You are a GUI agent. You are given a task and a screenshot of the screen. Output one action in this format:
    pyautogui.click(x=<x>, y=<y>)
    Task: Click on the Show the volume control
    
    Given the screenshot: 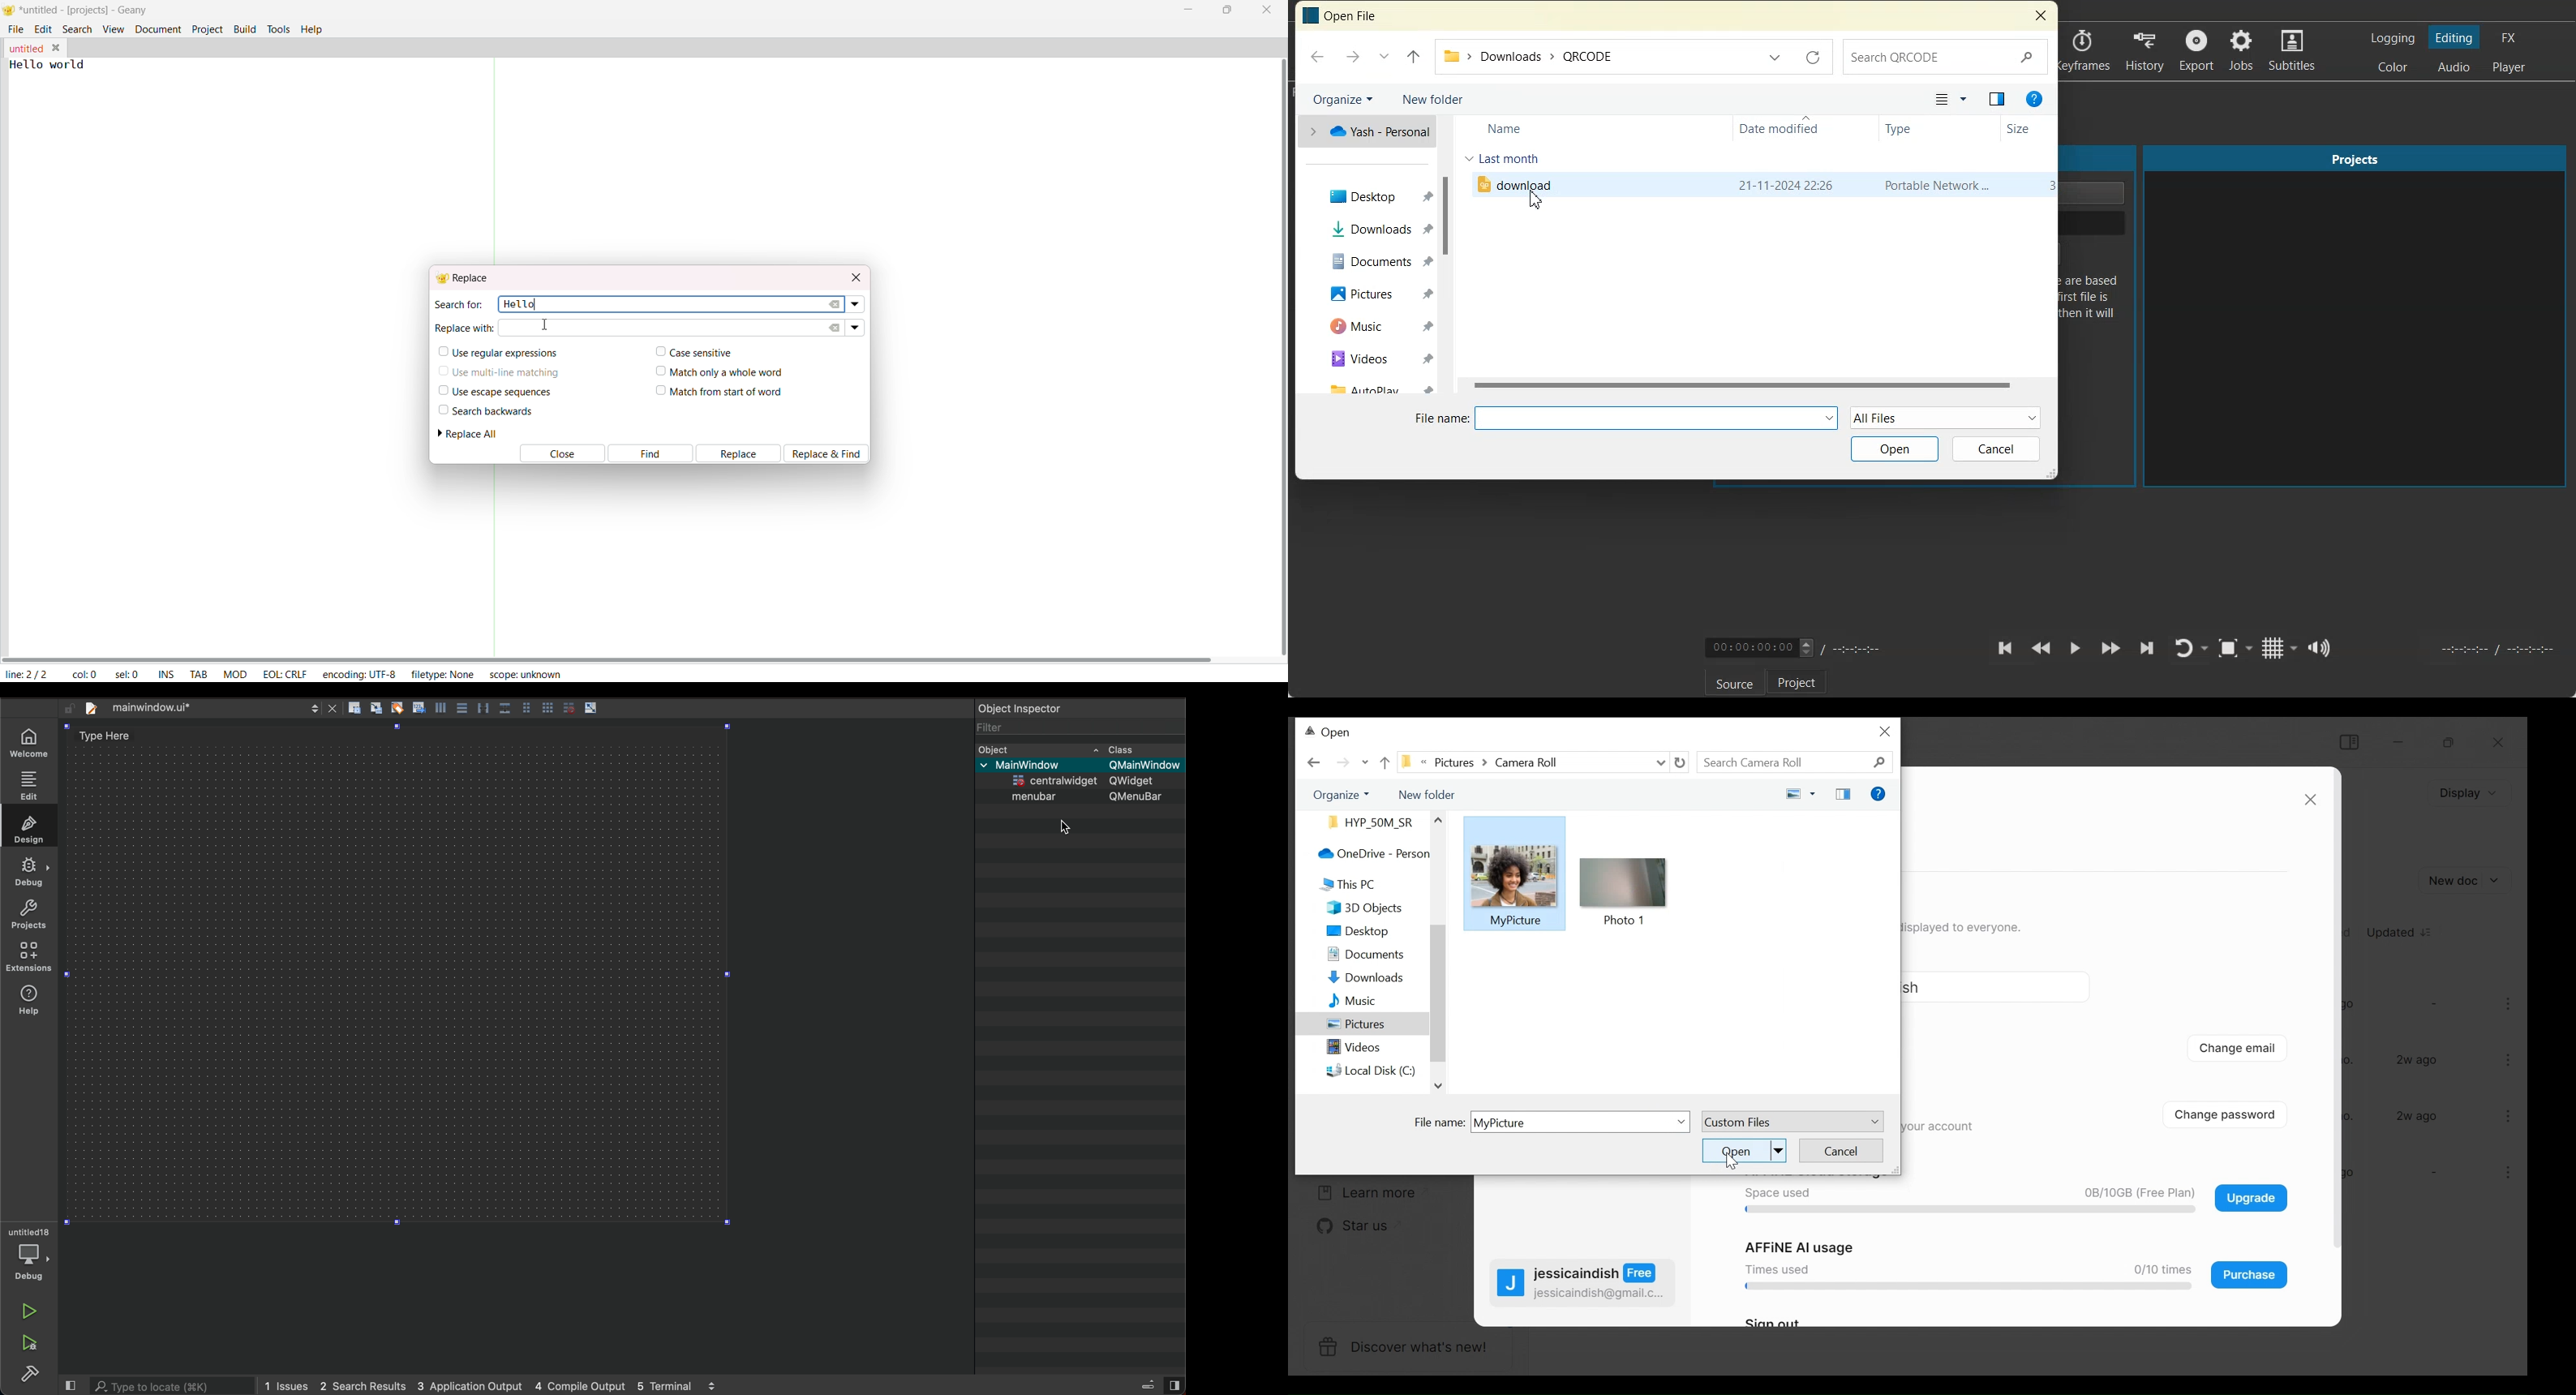 What is the action you would take?
    pyautogui.click(x=2321, y=648)
    